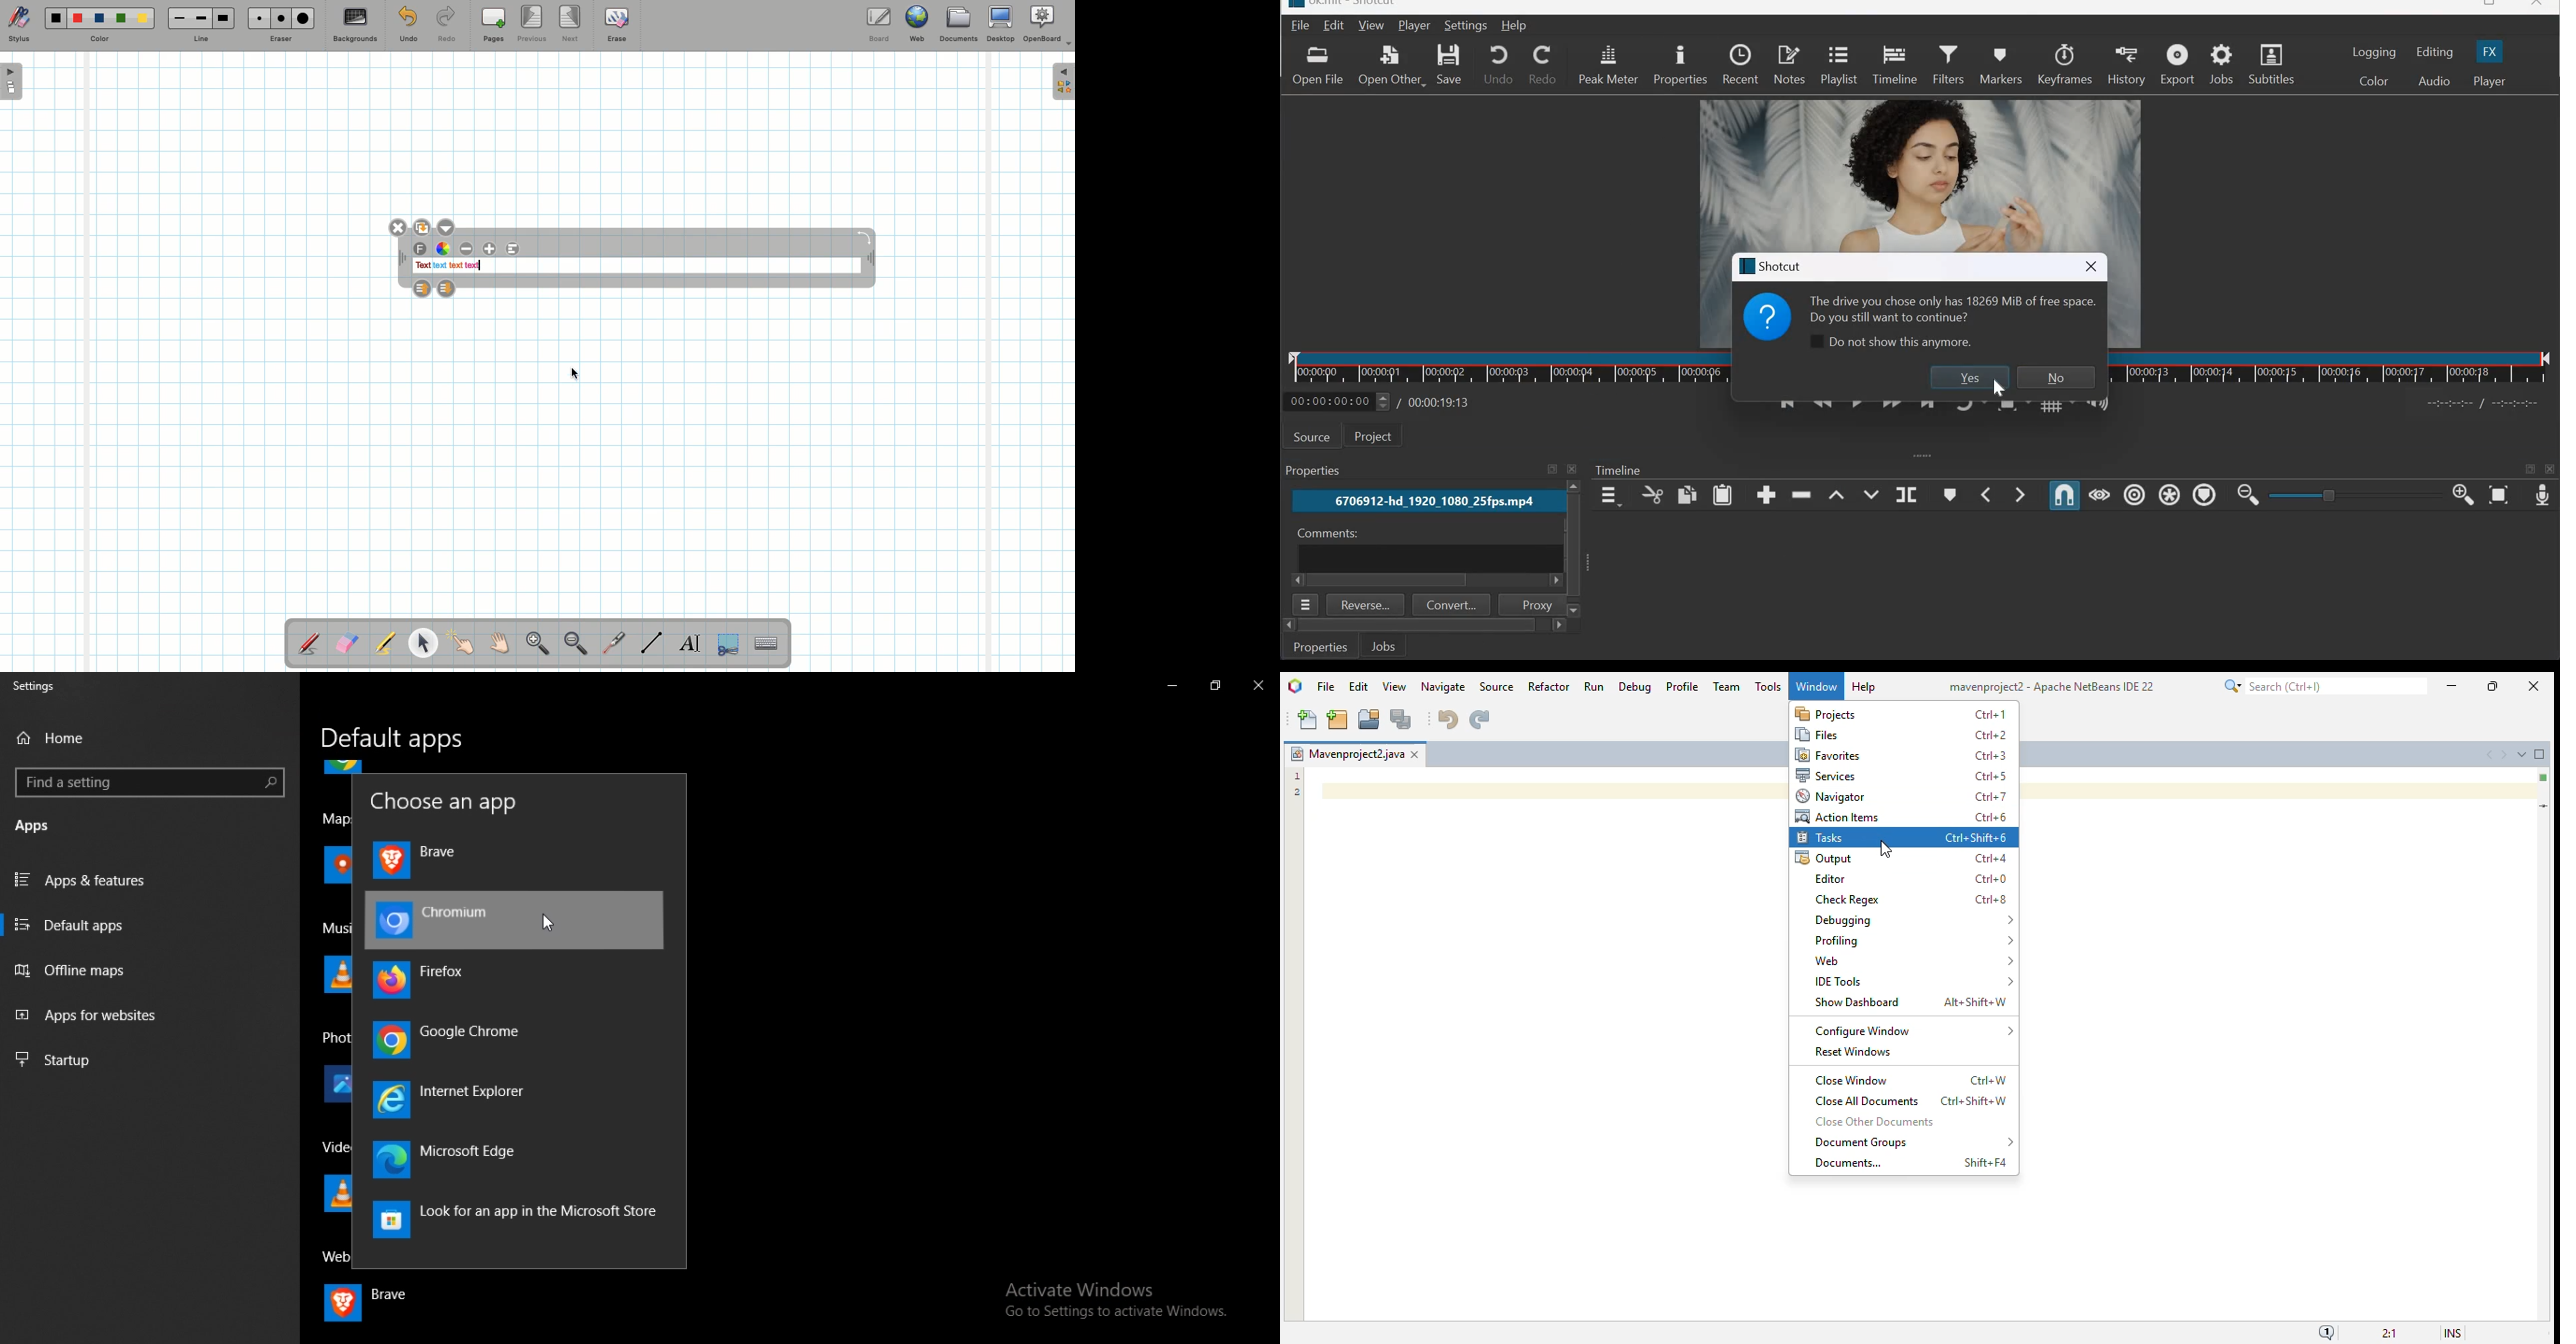 Image resolution: width=2576 pixels, height=1344 pixels. Describe the element at coordinates (1552, 469) in the screenshot. I see `Maximize` at that location.